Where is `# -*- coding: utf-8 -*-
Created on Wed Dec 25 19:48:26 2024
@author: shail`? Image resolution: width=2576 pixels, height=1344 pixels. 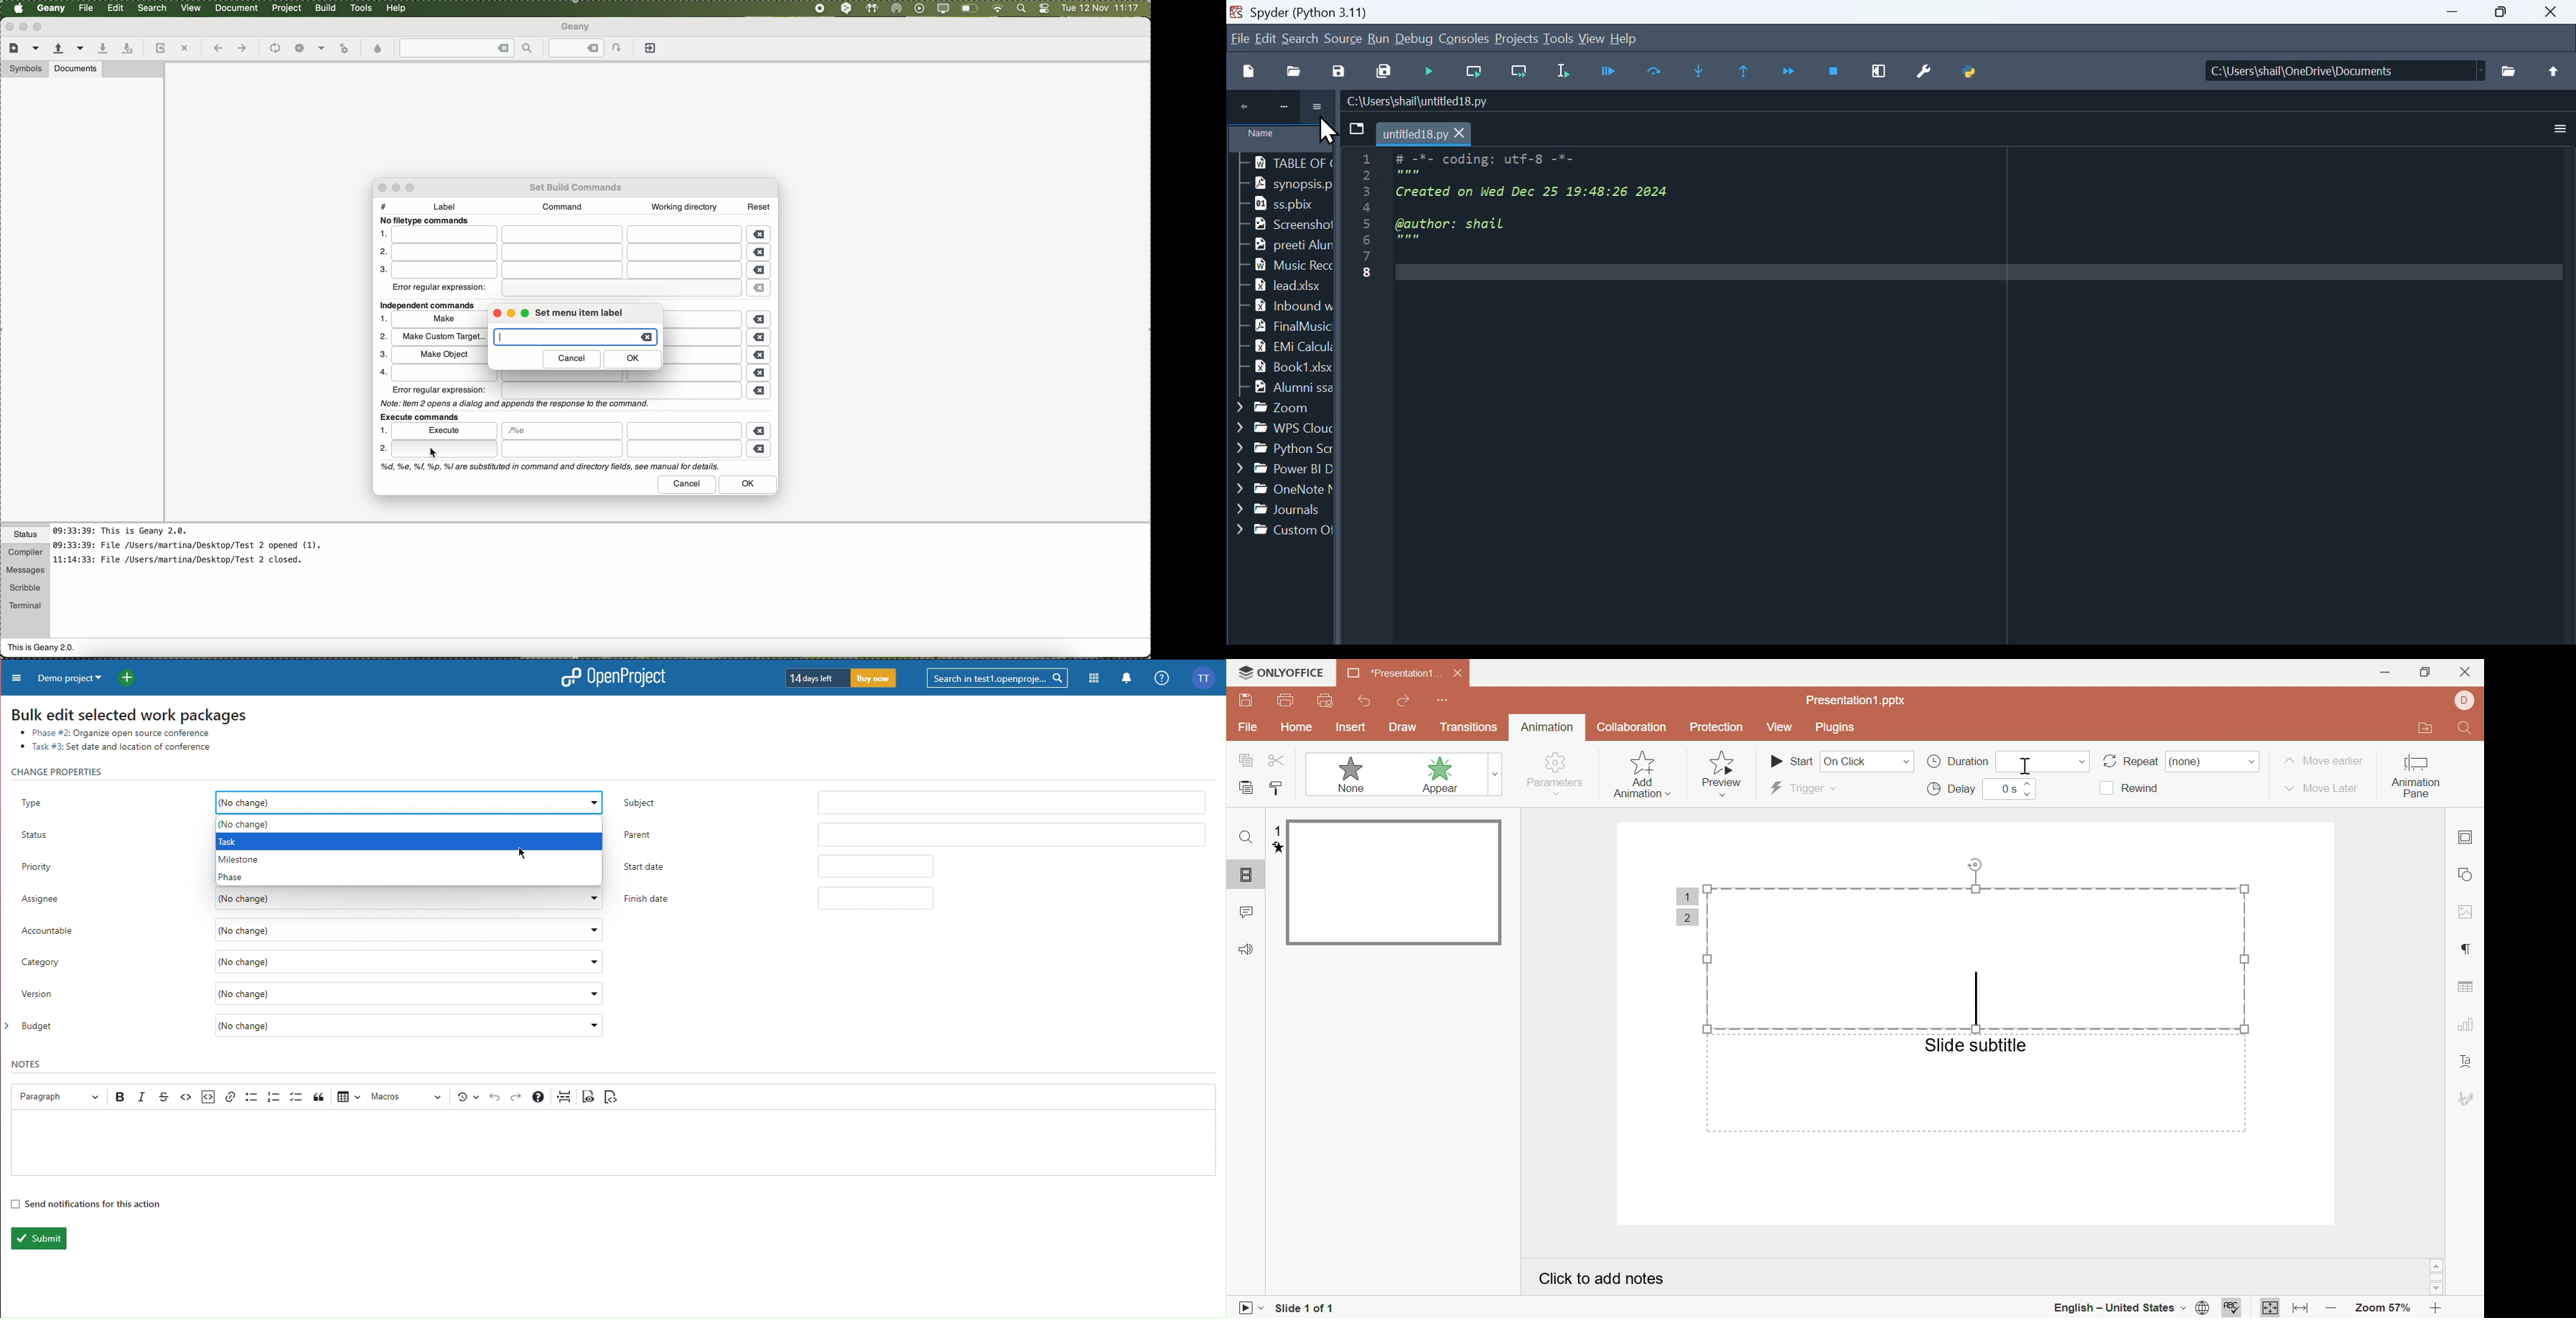 # -*- coding: utf-8 -*-
Created on Wed Dec 25 19:48:26 2024
@author: shail is located at coordinates (1971, 389).